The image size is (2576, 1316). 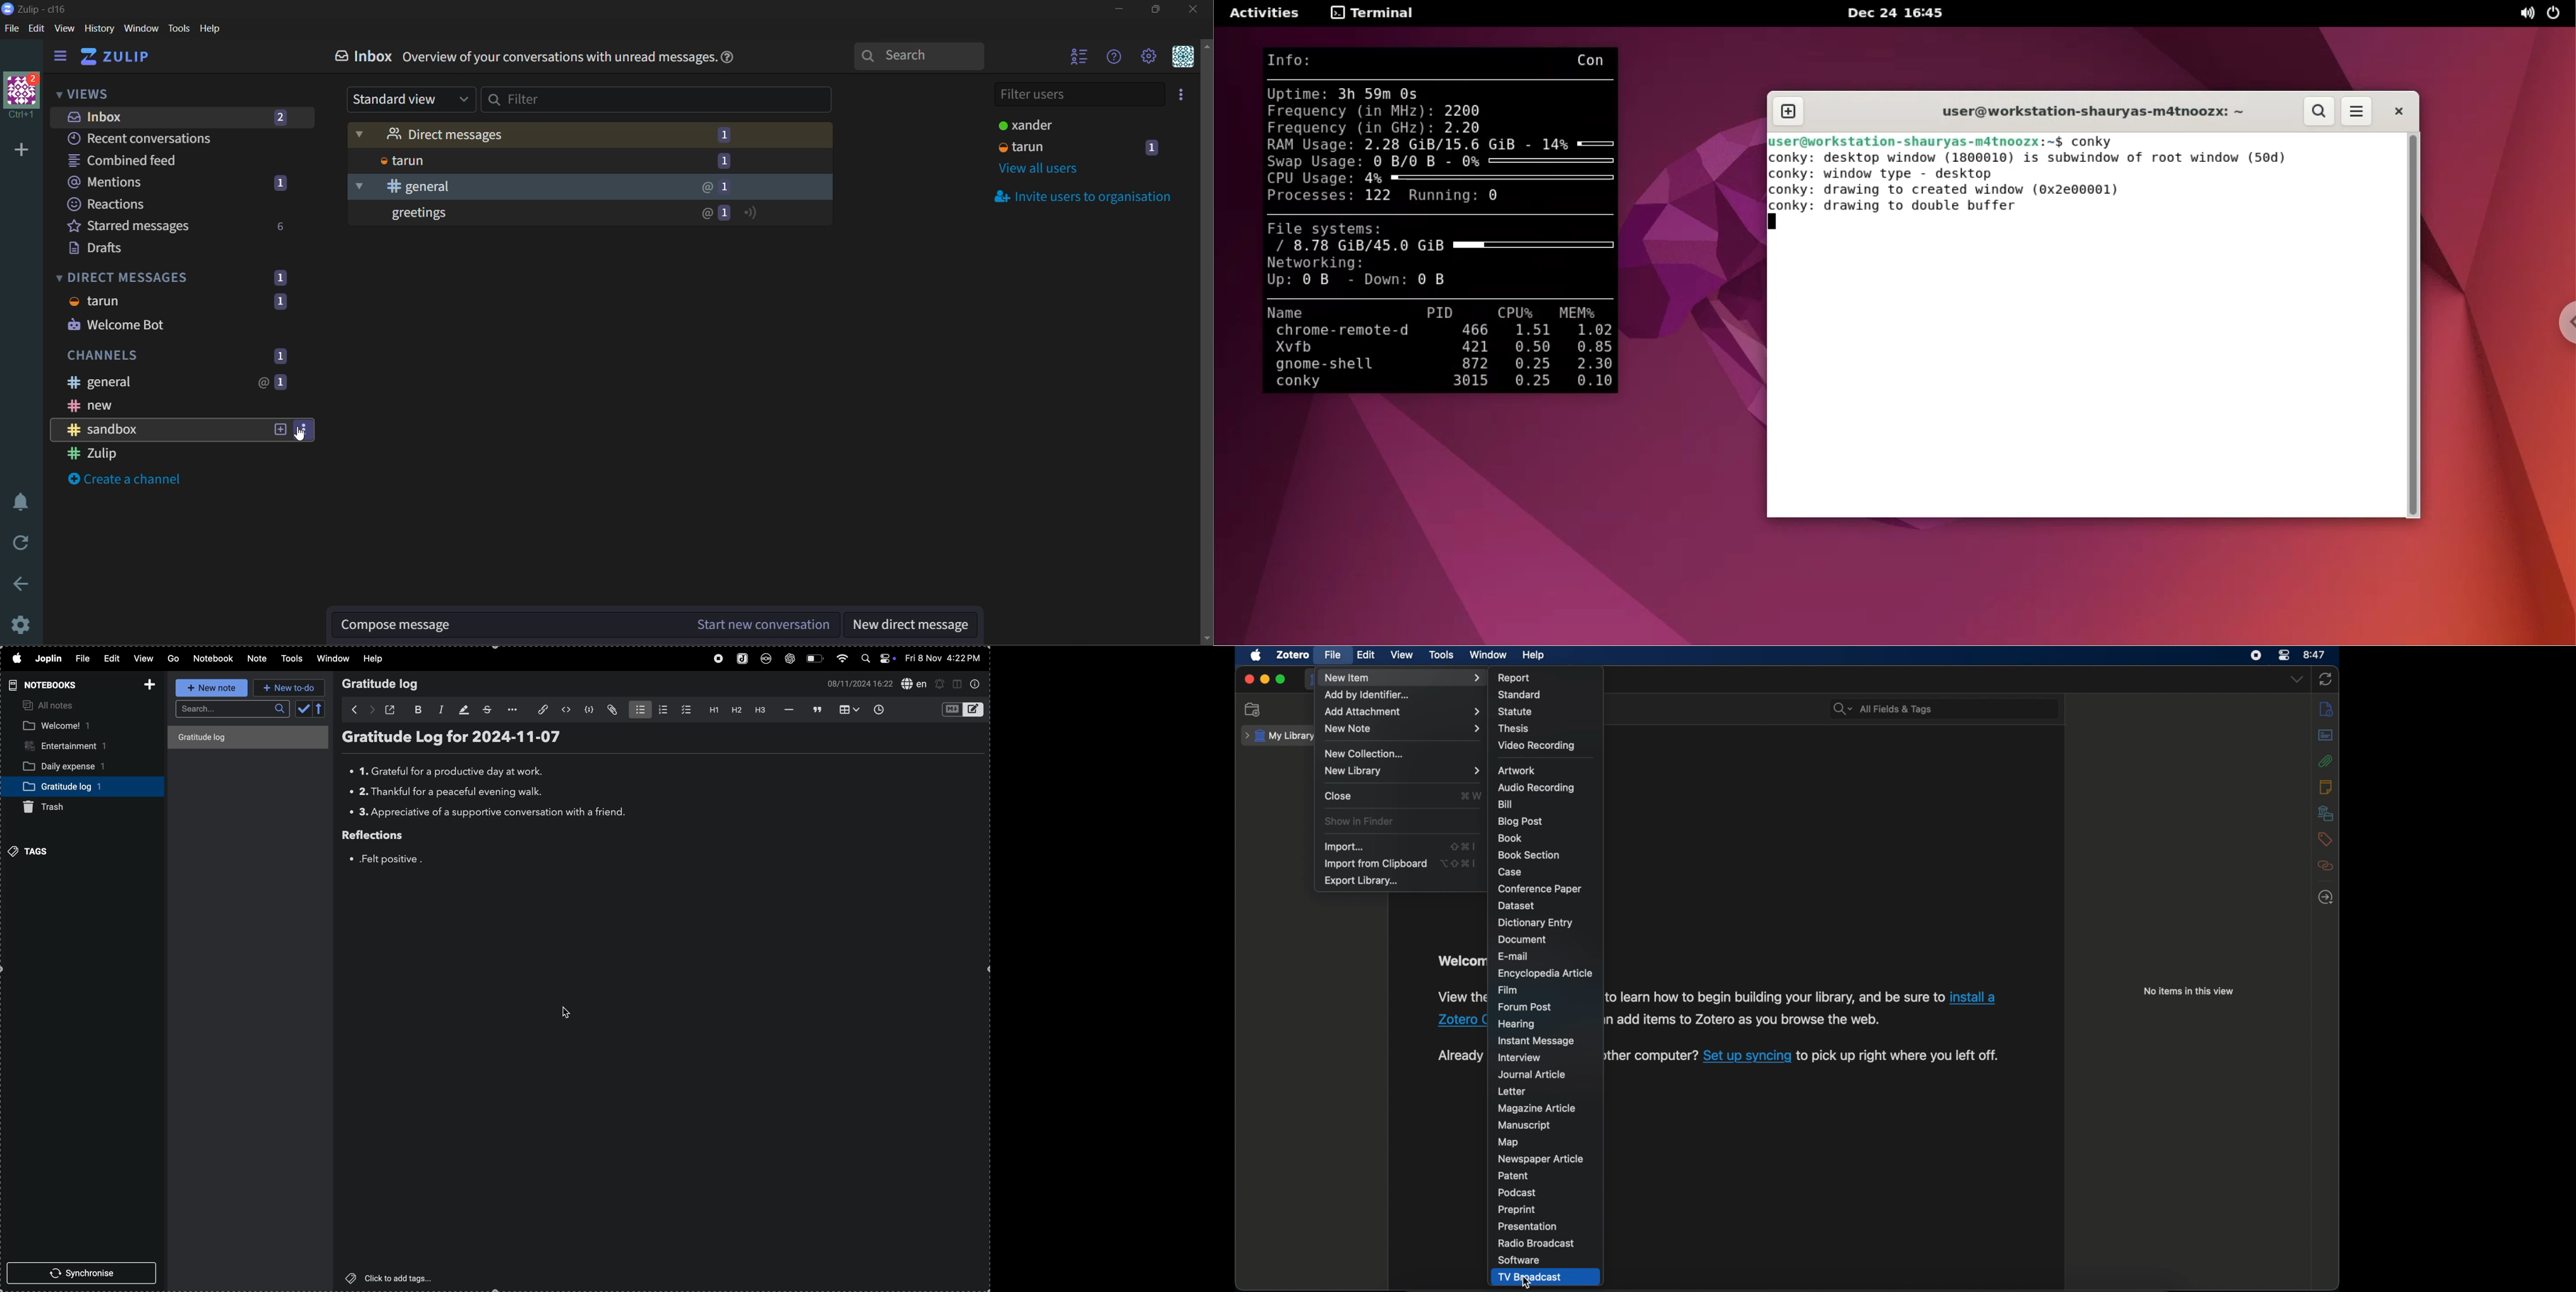 I want to click on channels, so click(x=189, y=354).